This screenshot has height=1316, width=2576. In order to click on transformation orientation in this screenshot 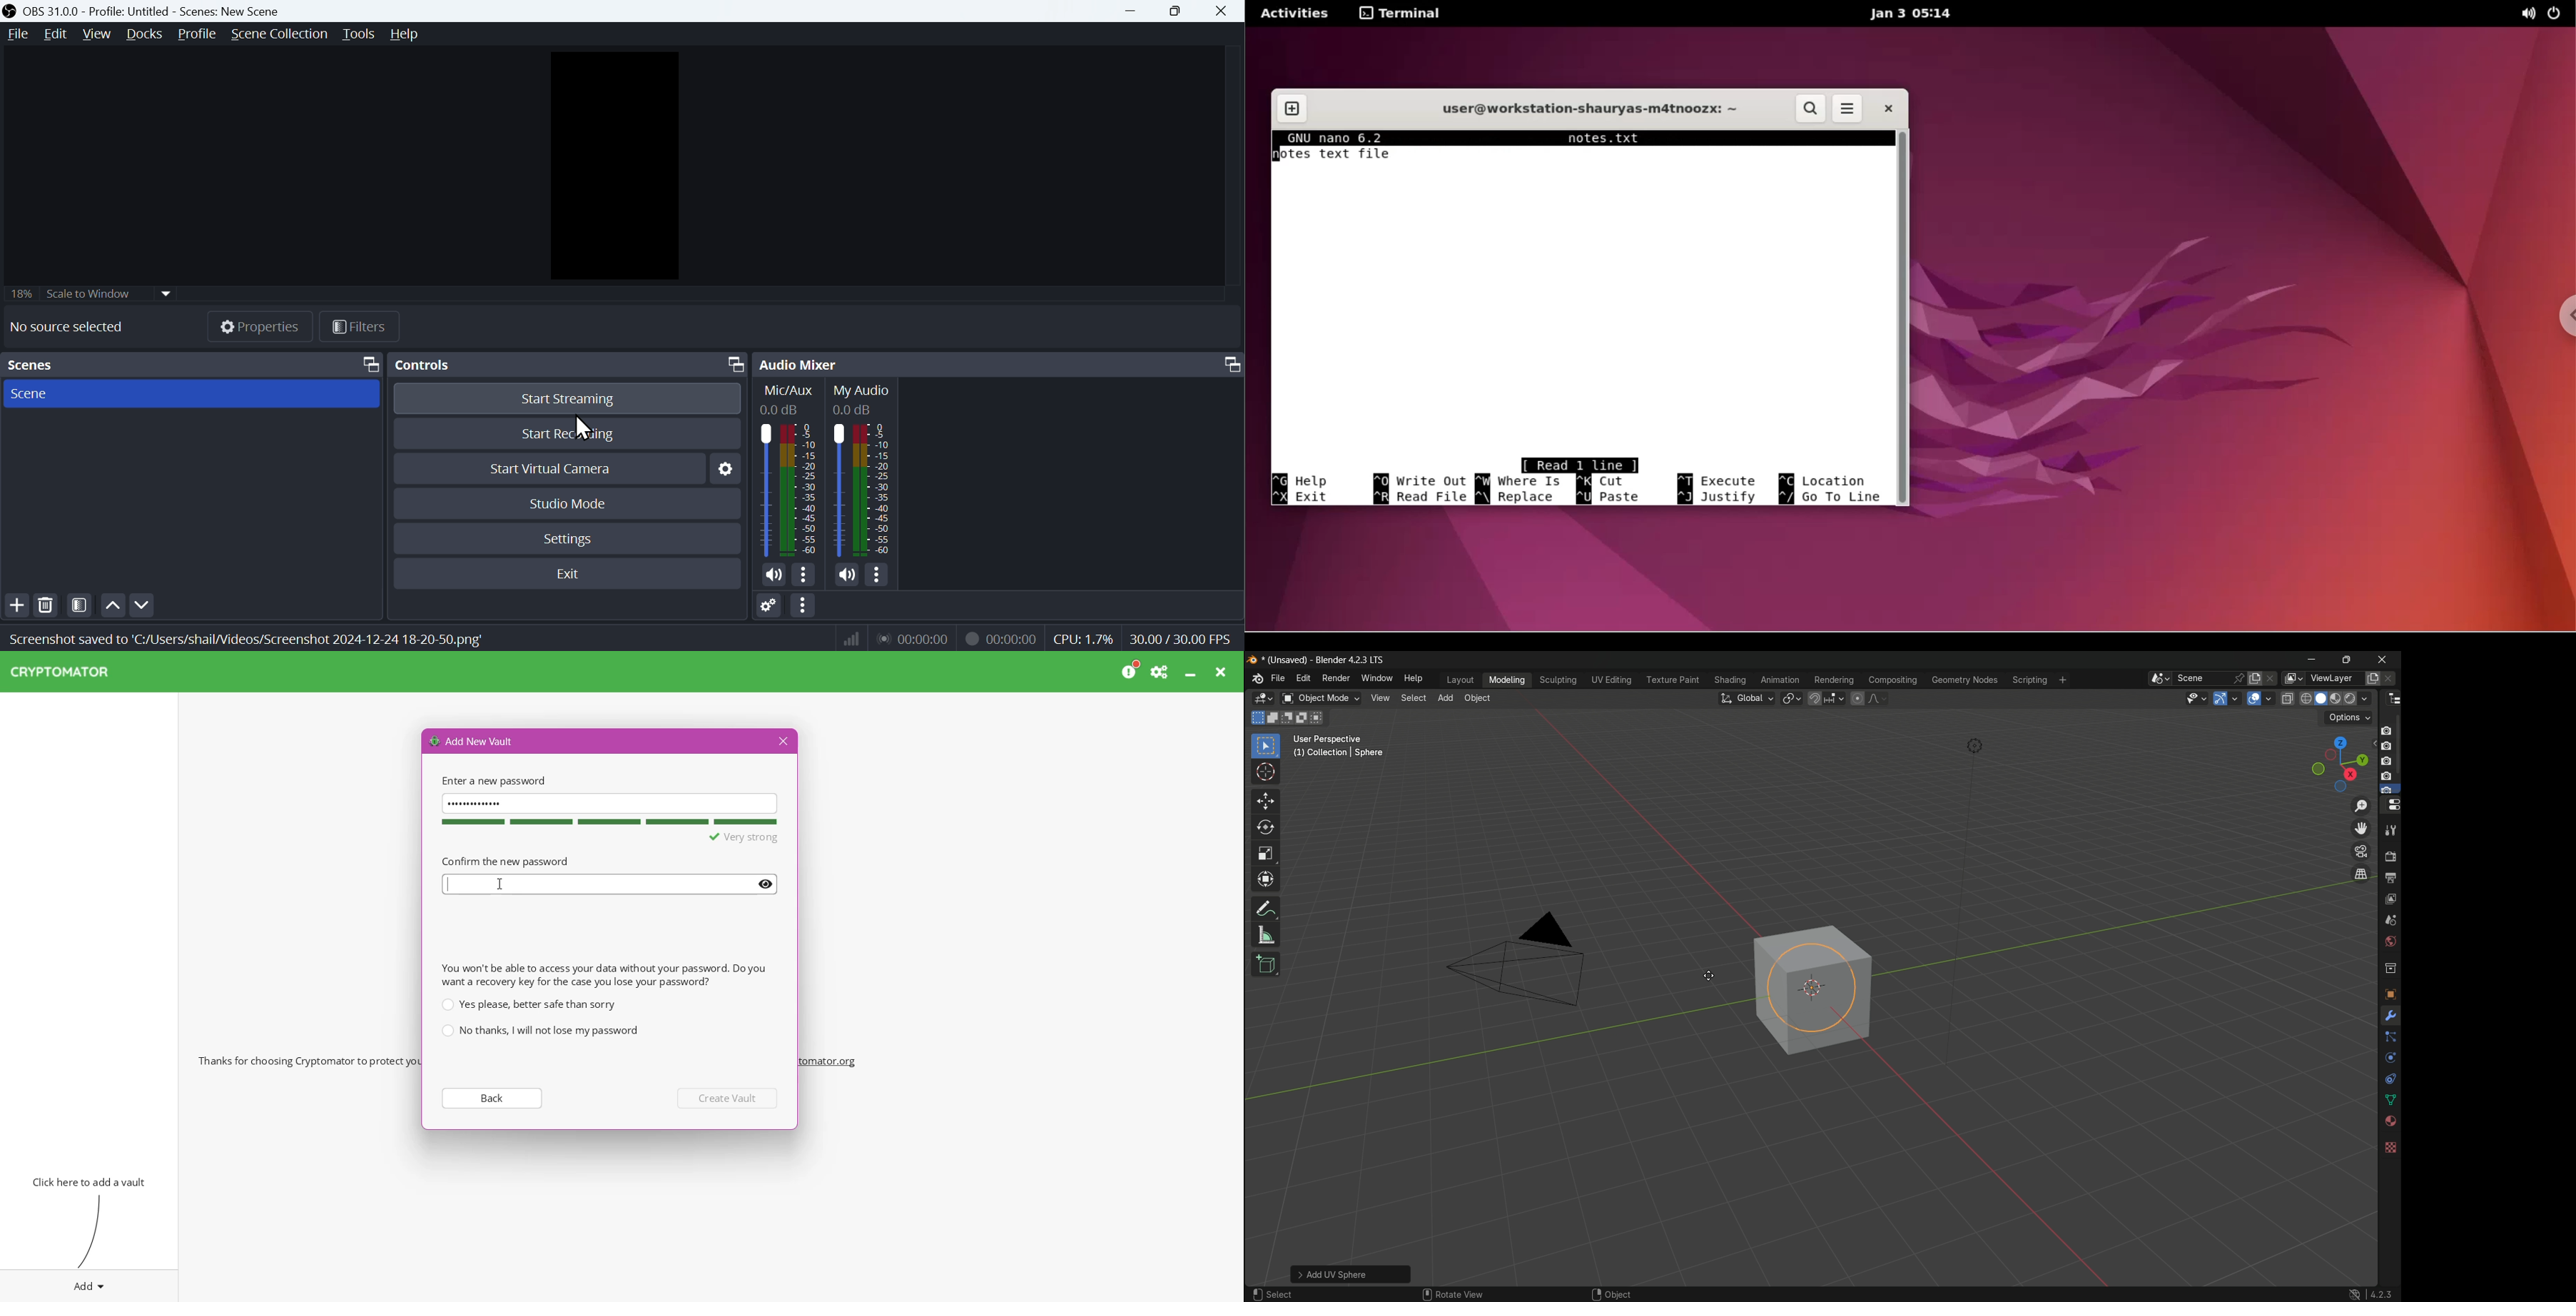, I will do `click(1747, 698)`.